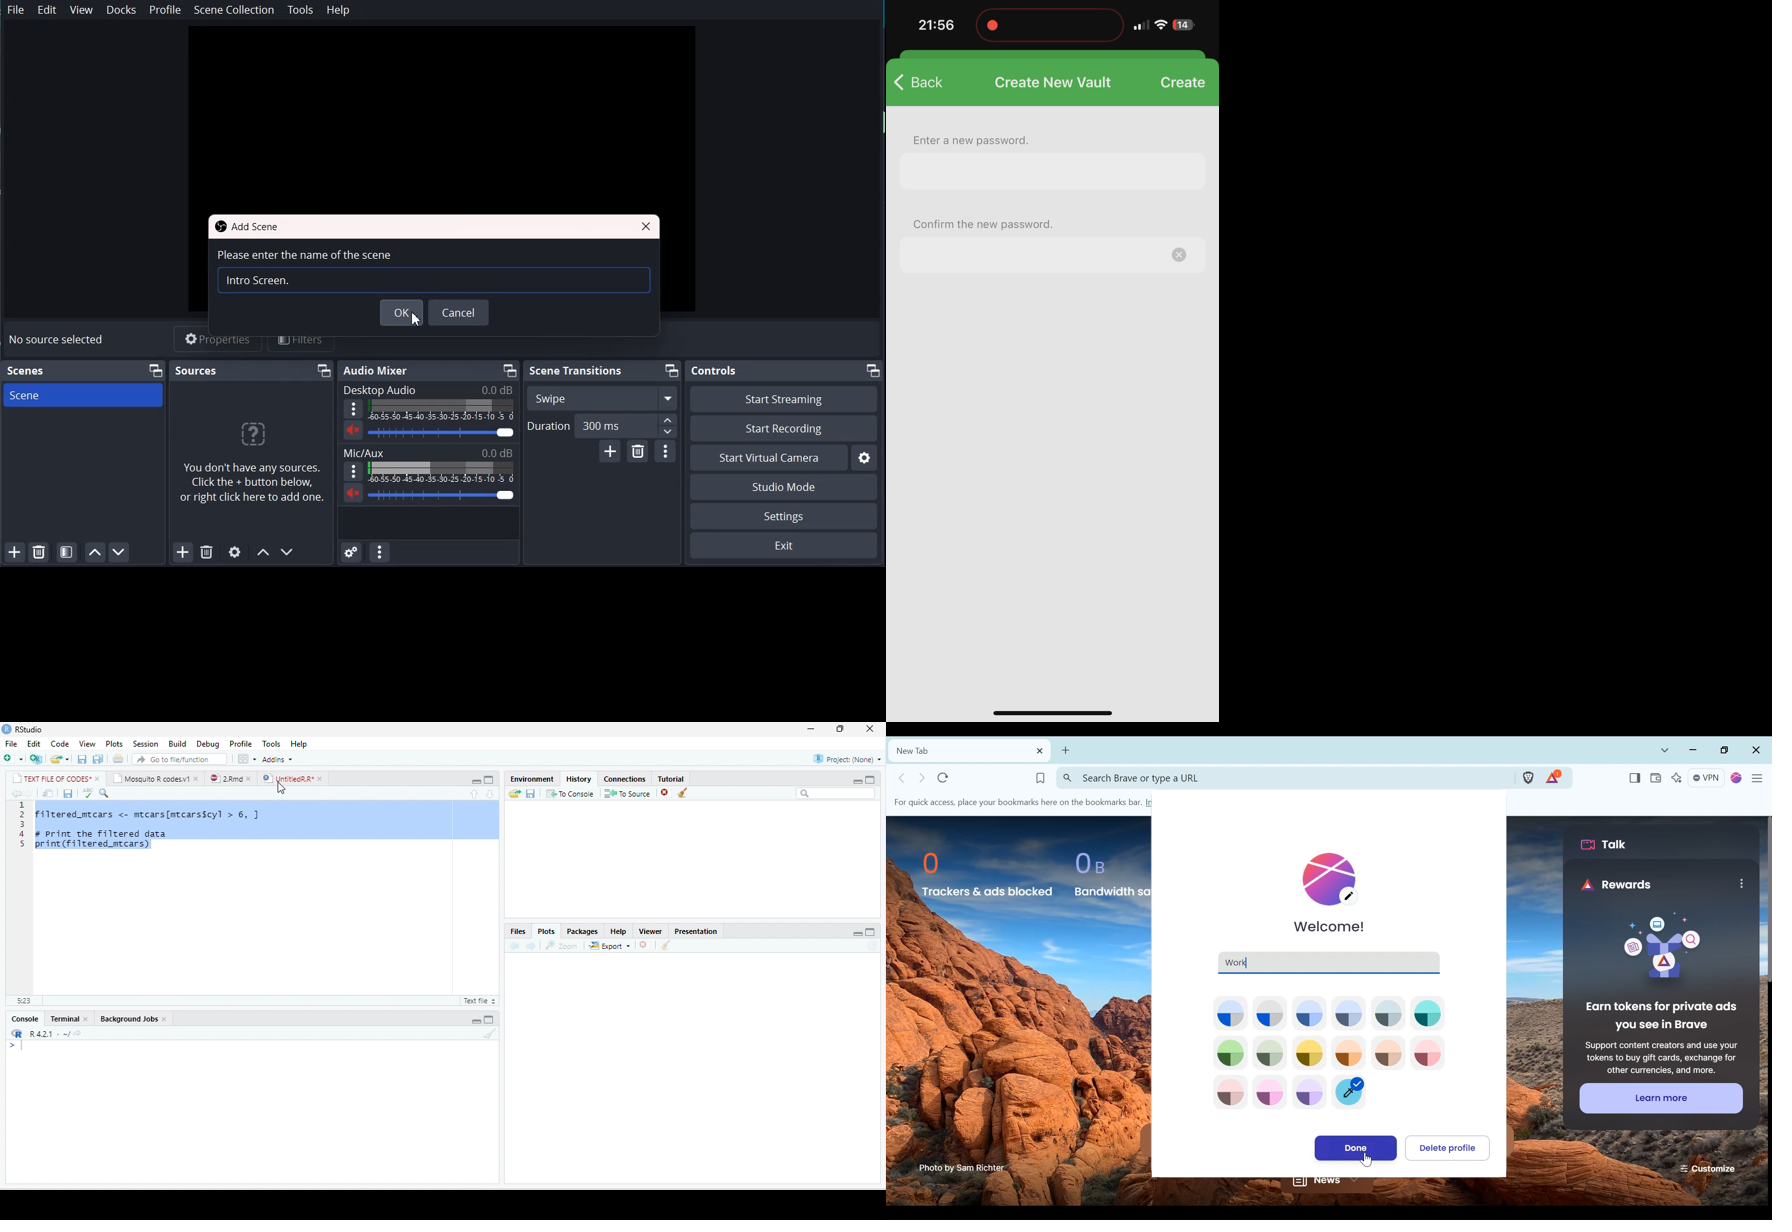 Image resolution: width=1792 pixels, height=1232 pixels. What do you see at coordinates (532, 779) in the screenshot?
I see `Environment` at bounding box center [532, 779].